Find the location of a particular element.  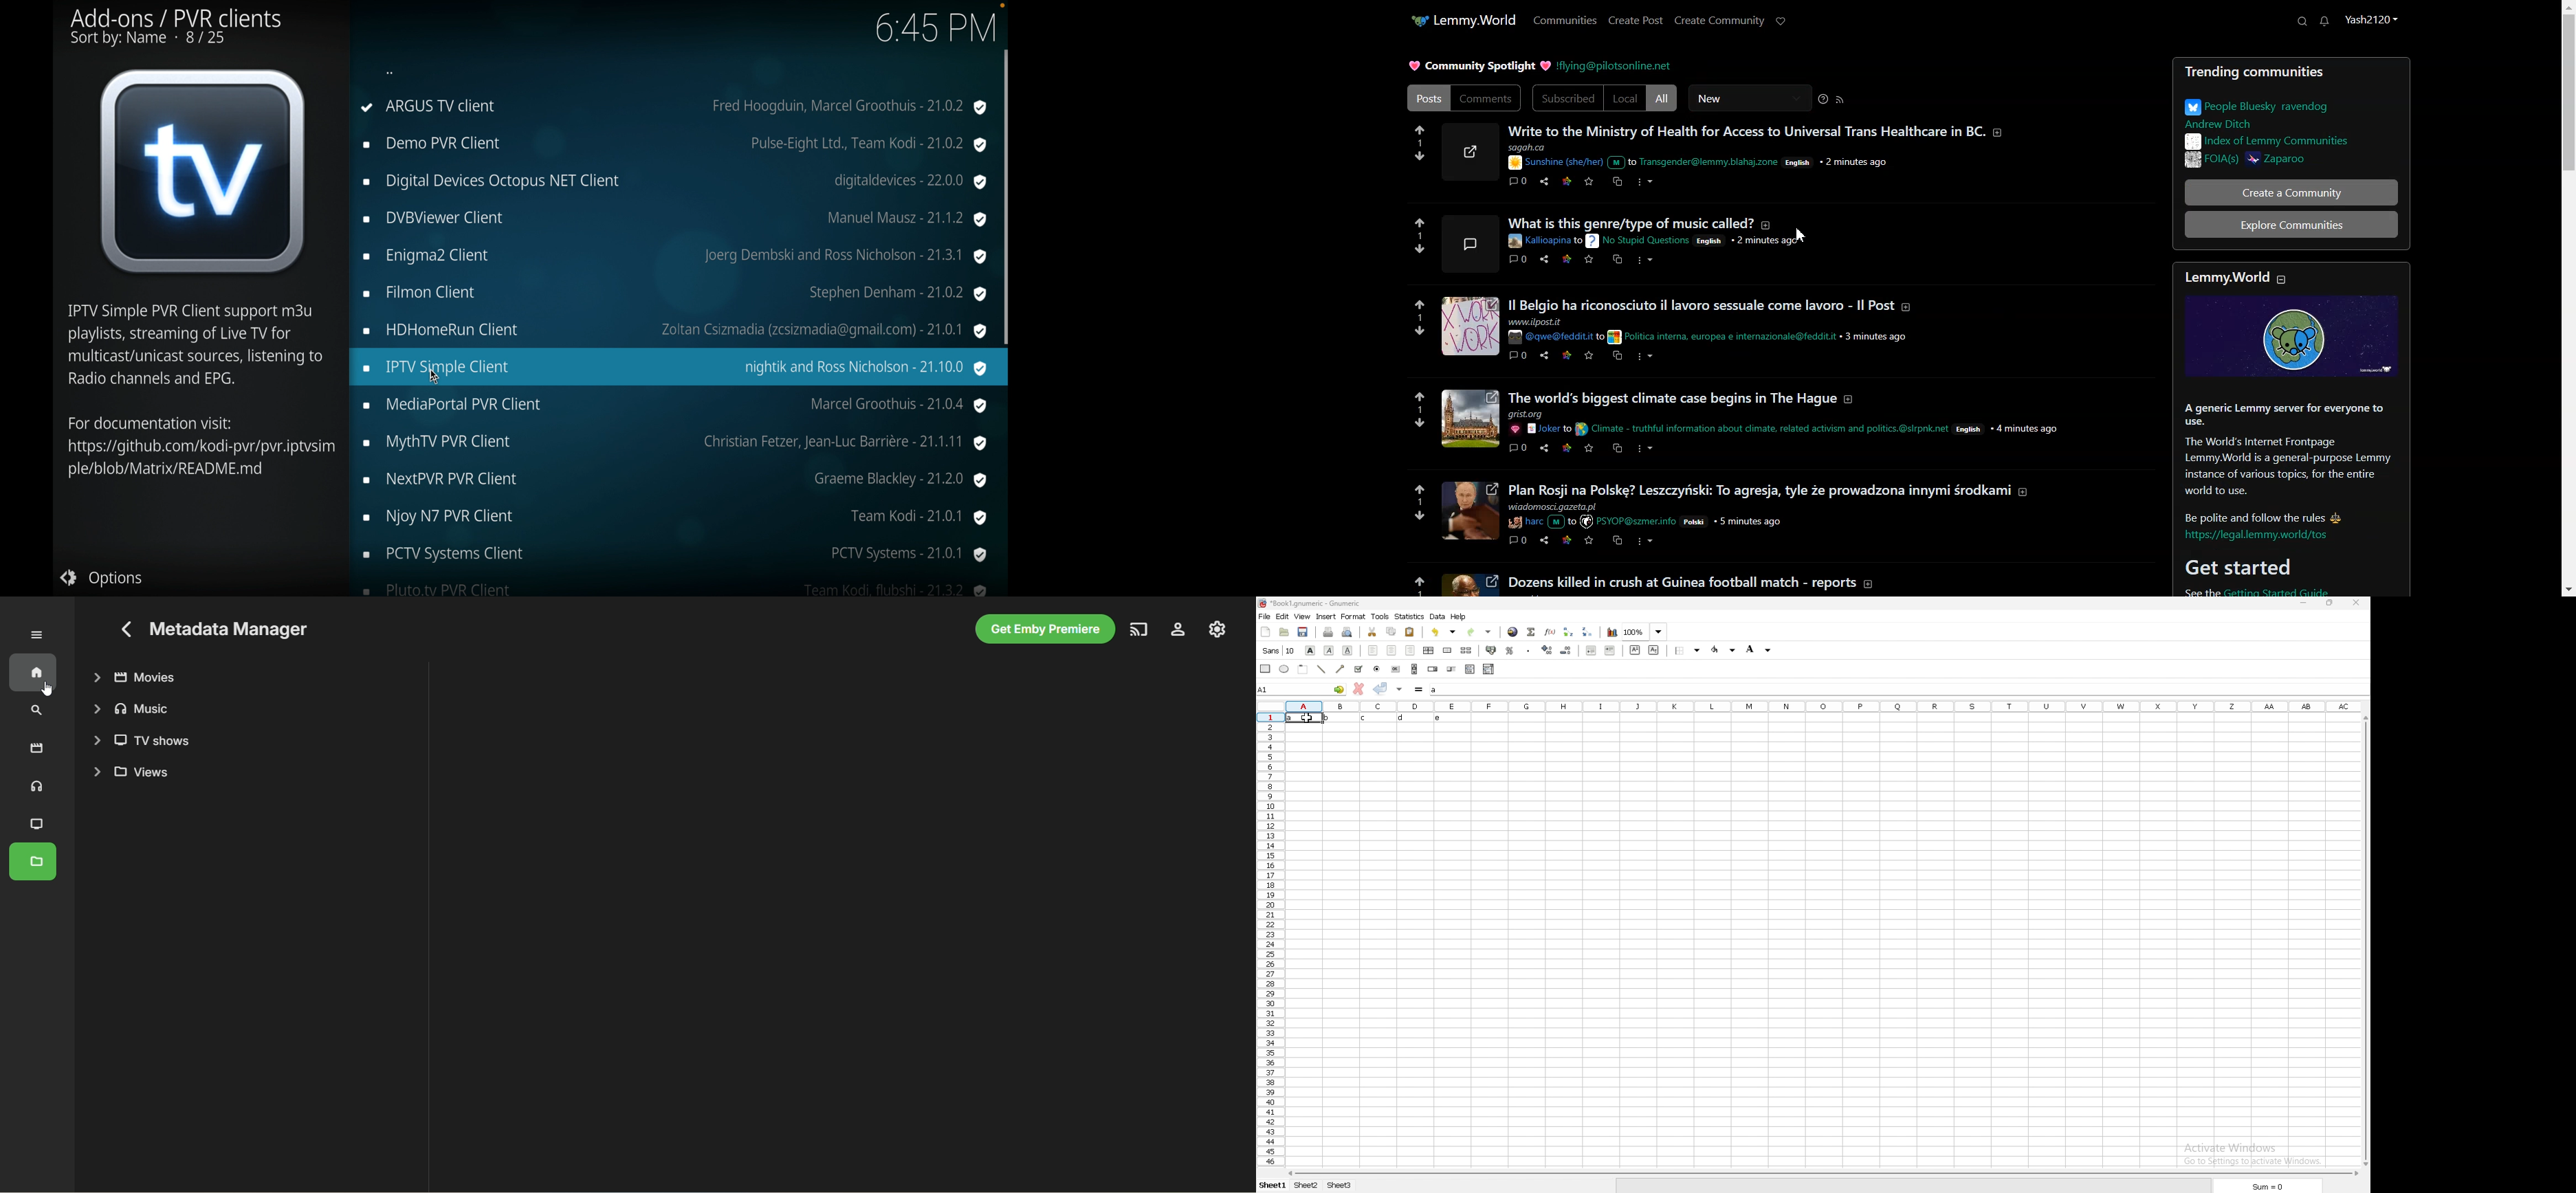

Link is located at coordinates (1567, 181).